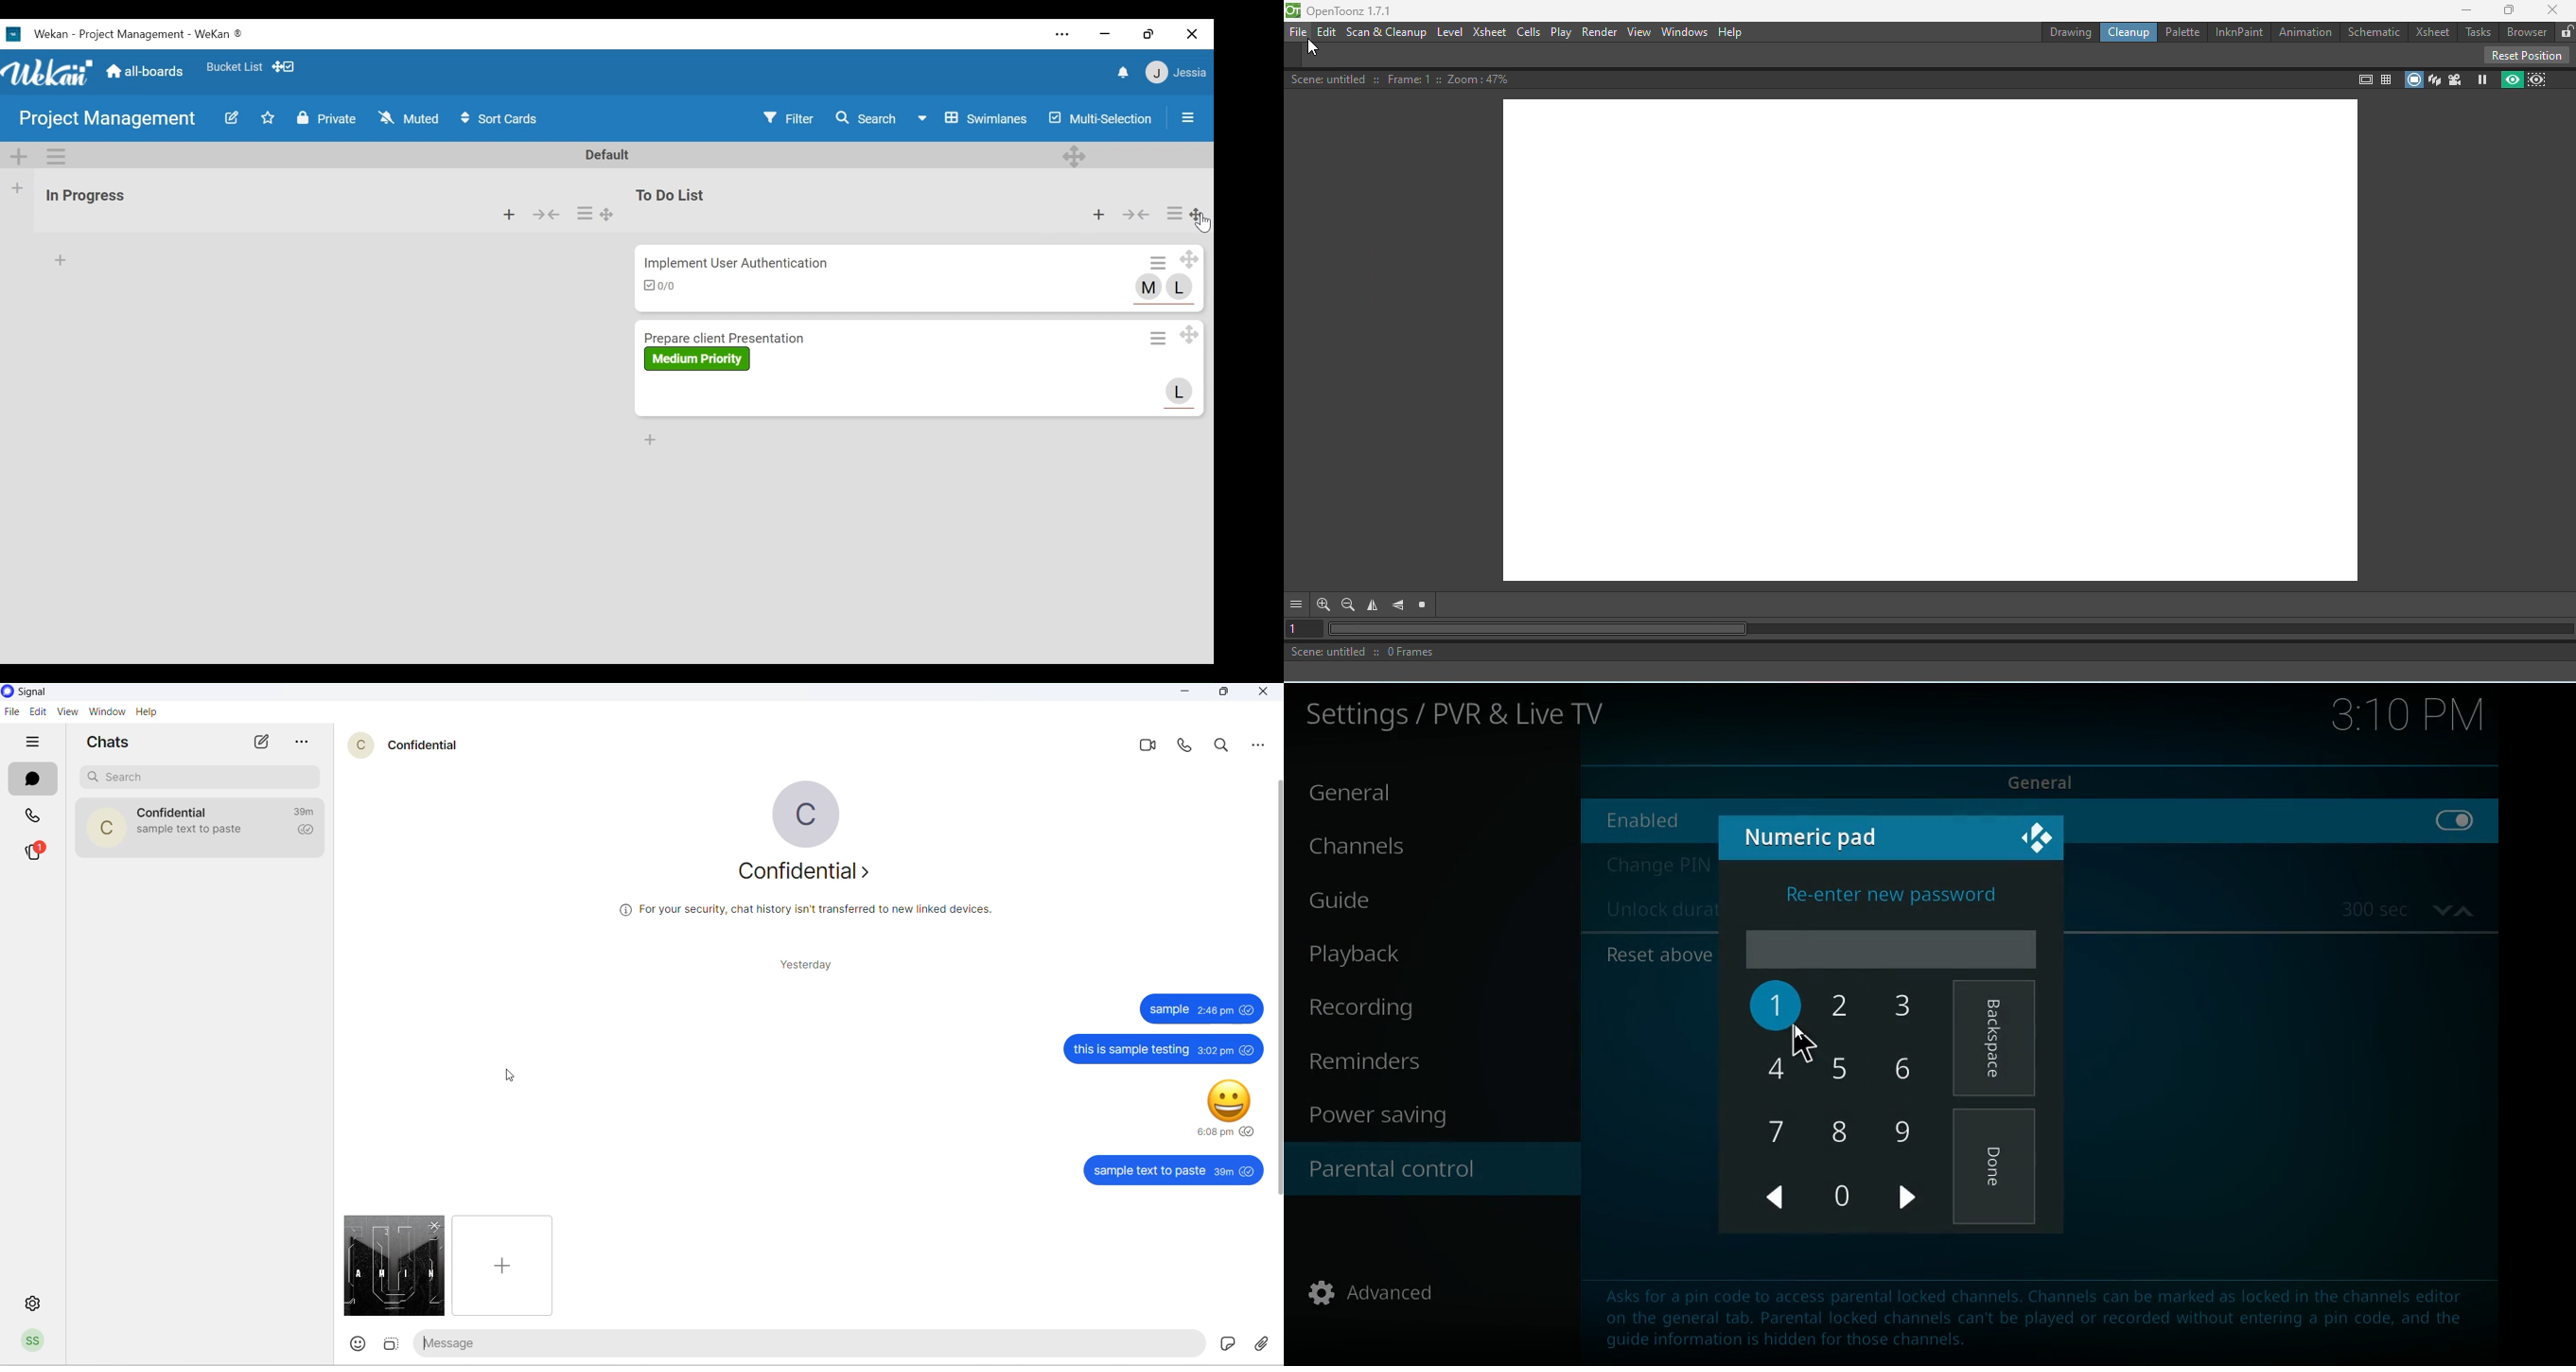 The image size is (2576, 1372). What do you see at coordinates (1275, 877) in the screenshot?
I see `Scroll bar` at bounding box center [1275, 877].